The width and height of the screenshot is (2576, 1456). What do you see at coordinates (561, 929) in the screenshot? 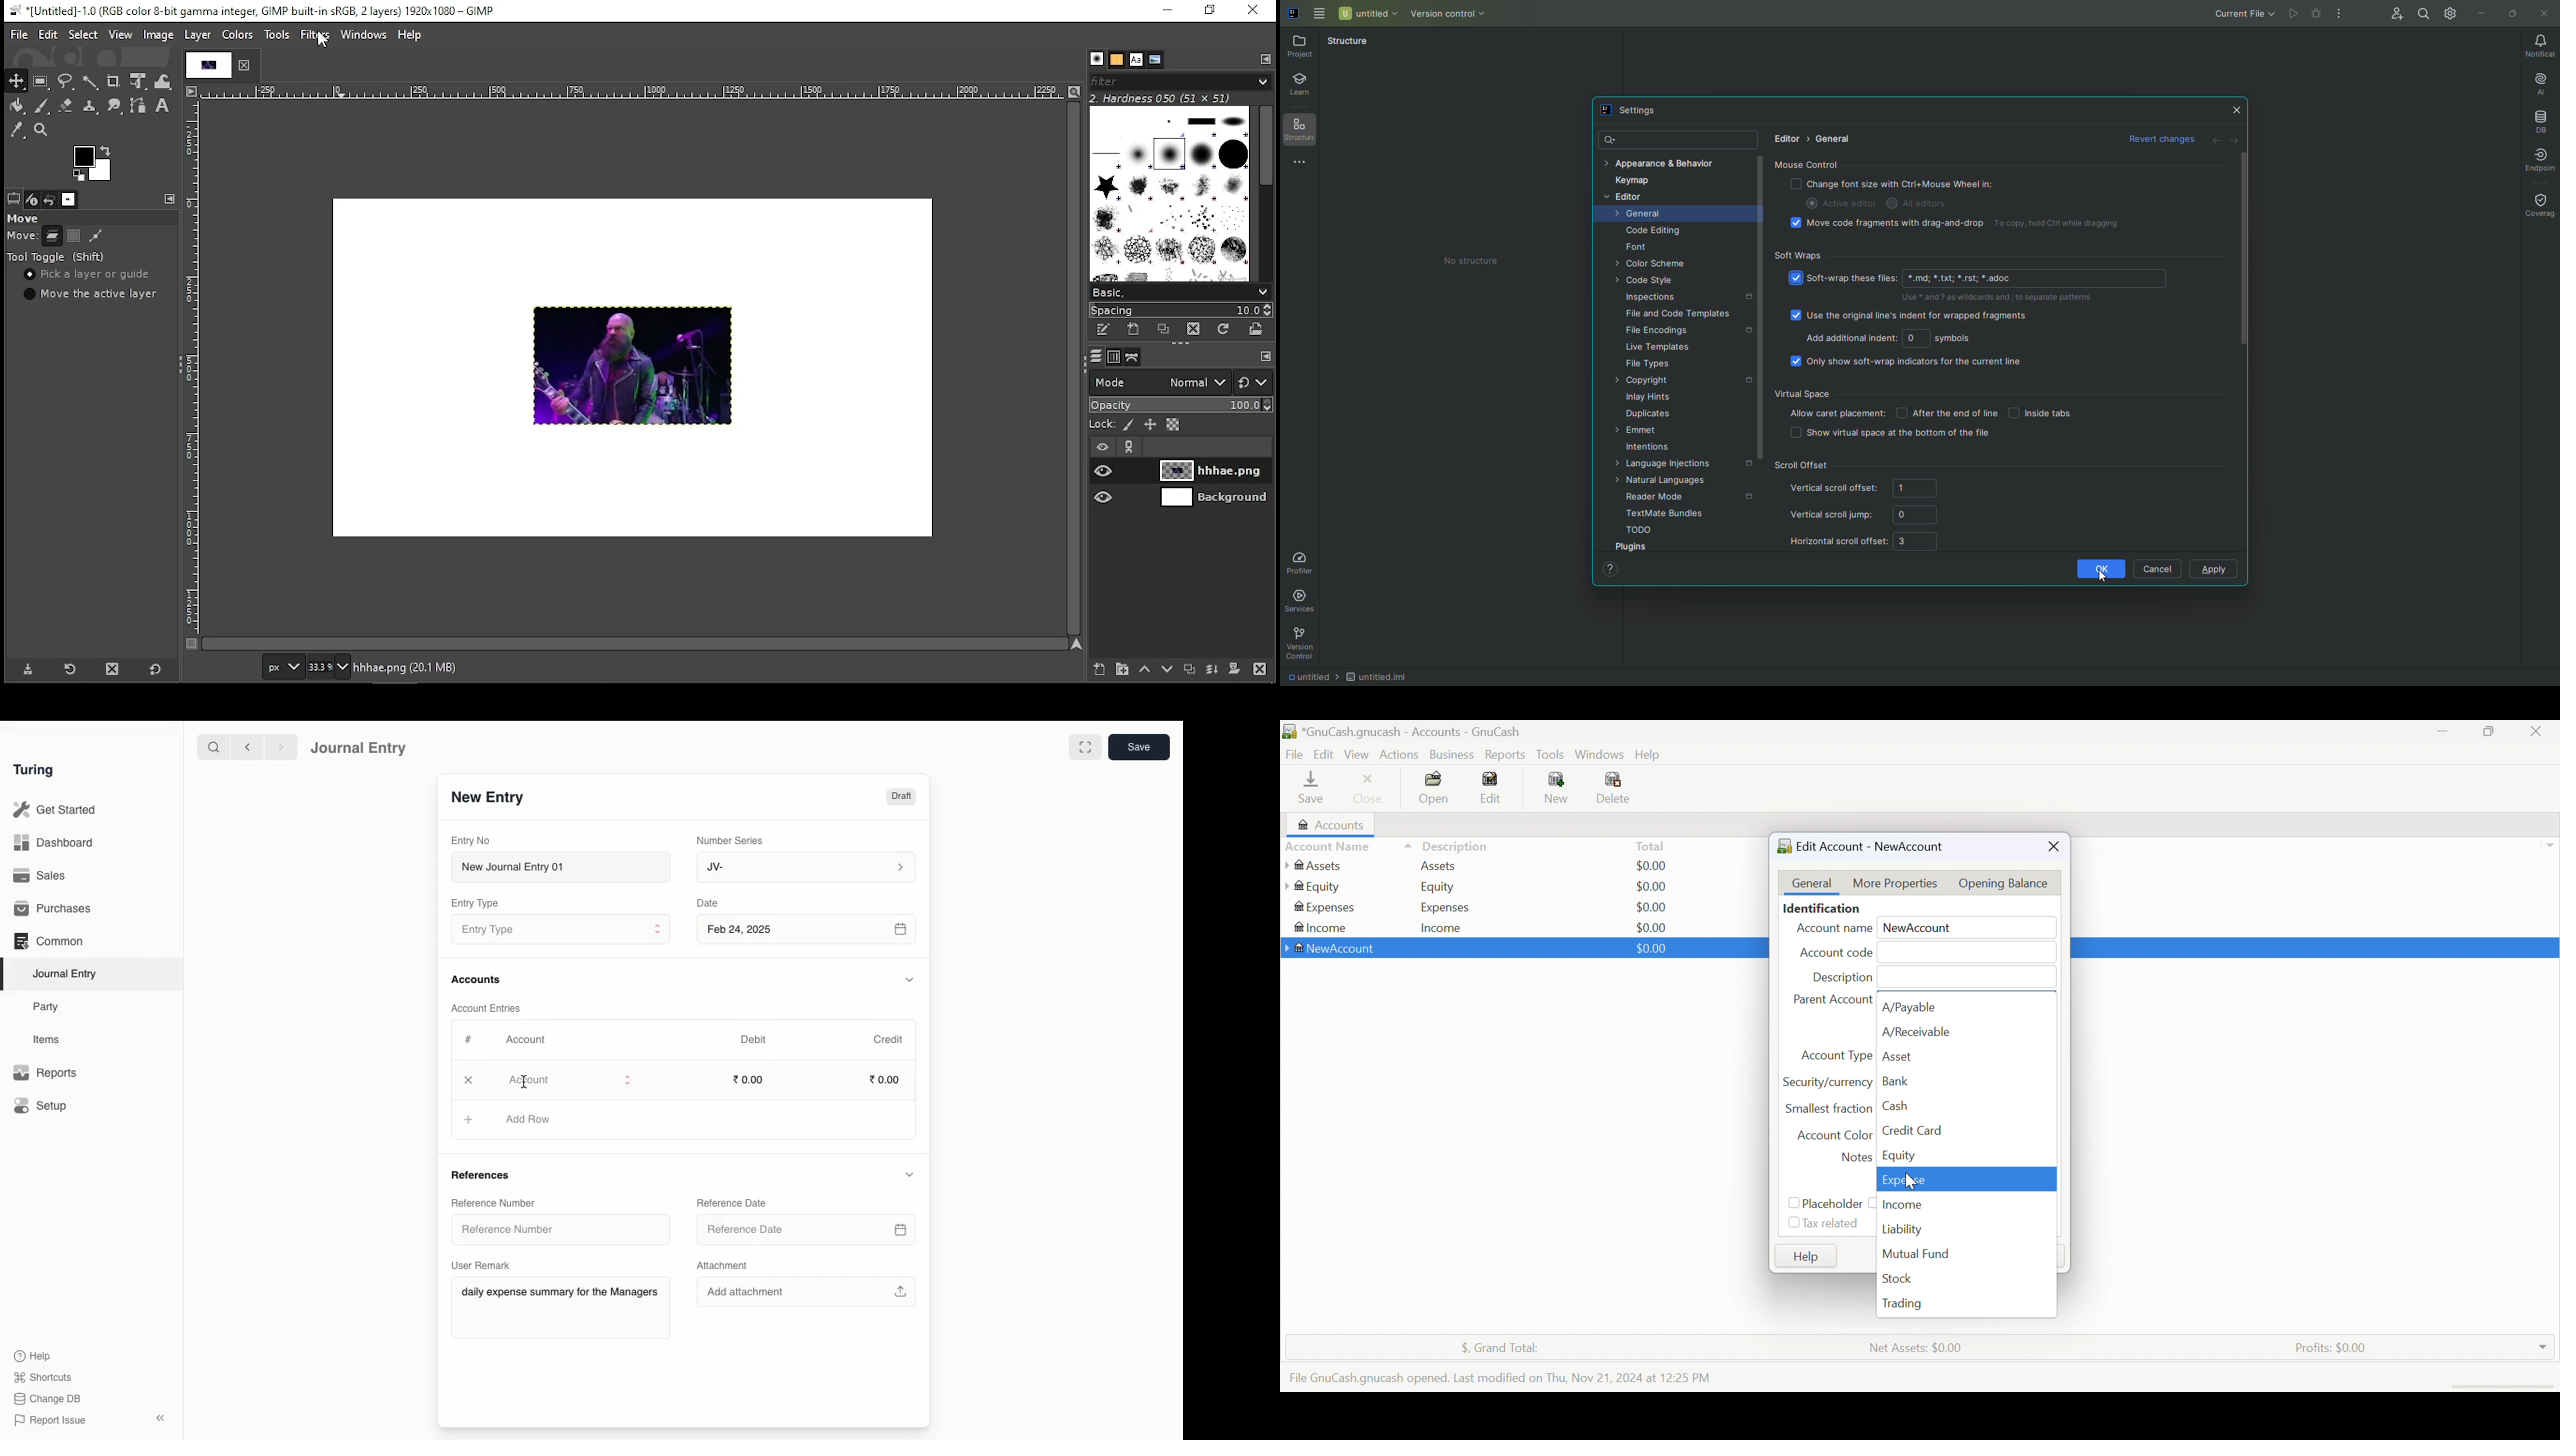
I see `Entry Type` at bounding box center [561, 929].